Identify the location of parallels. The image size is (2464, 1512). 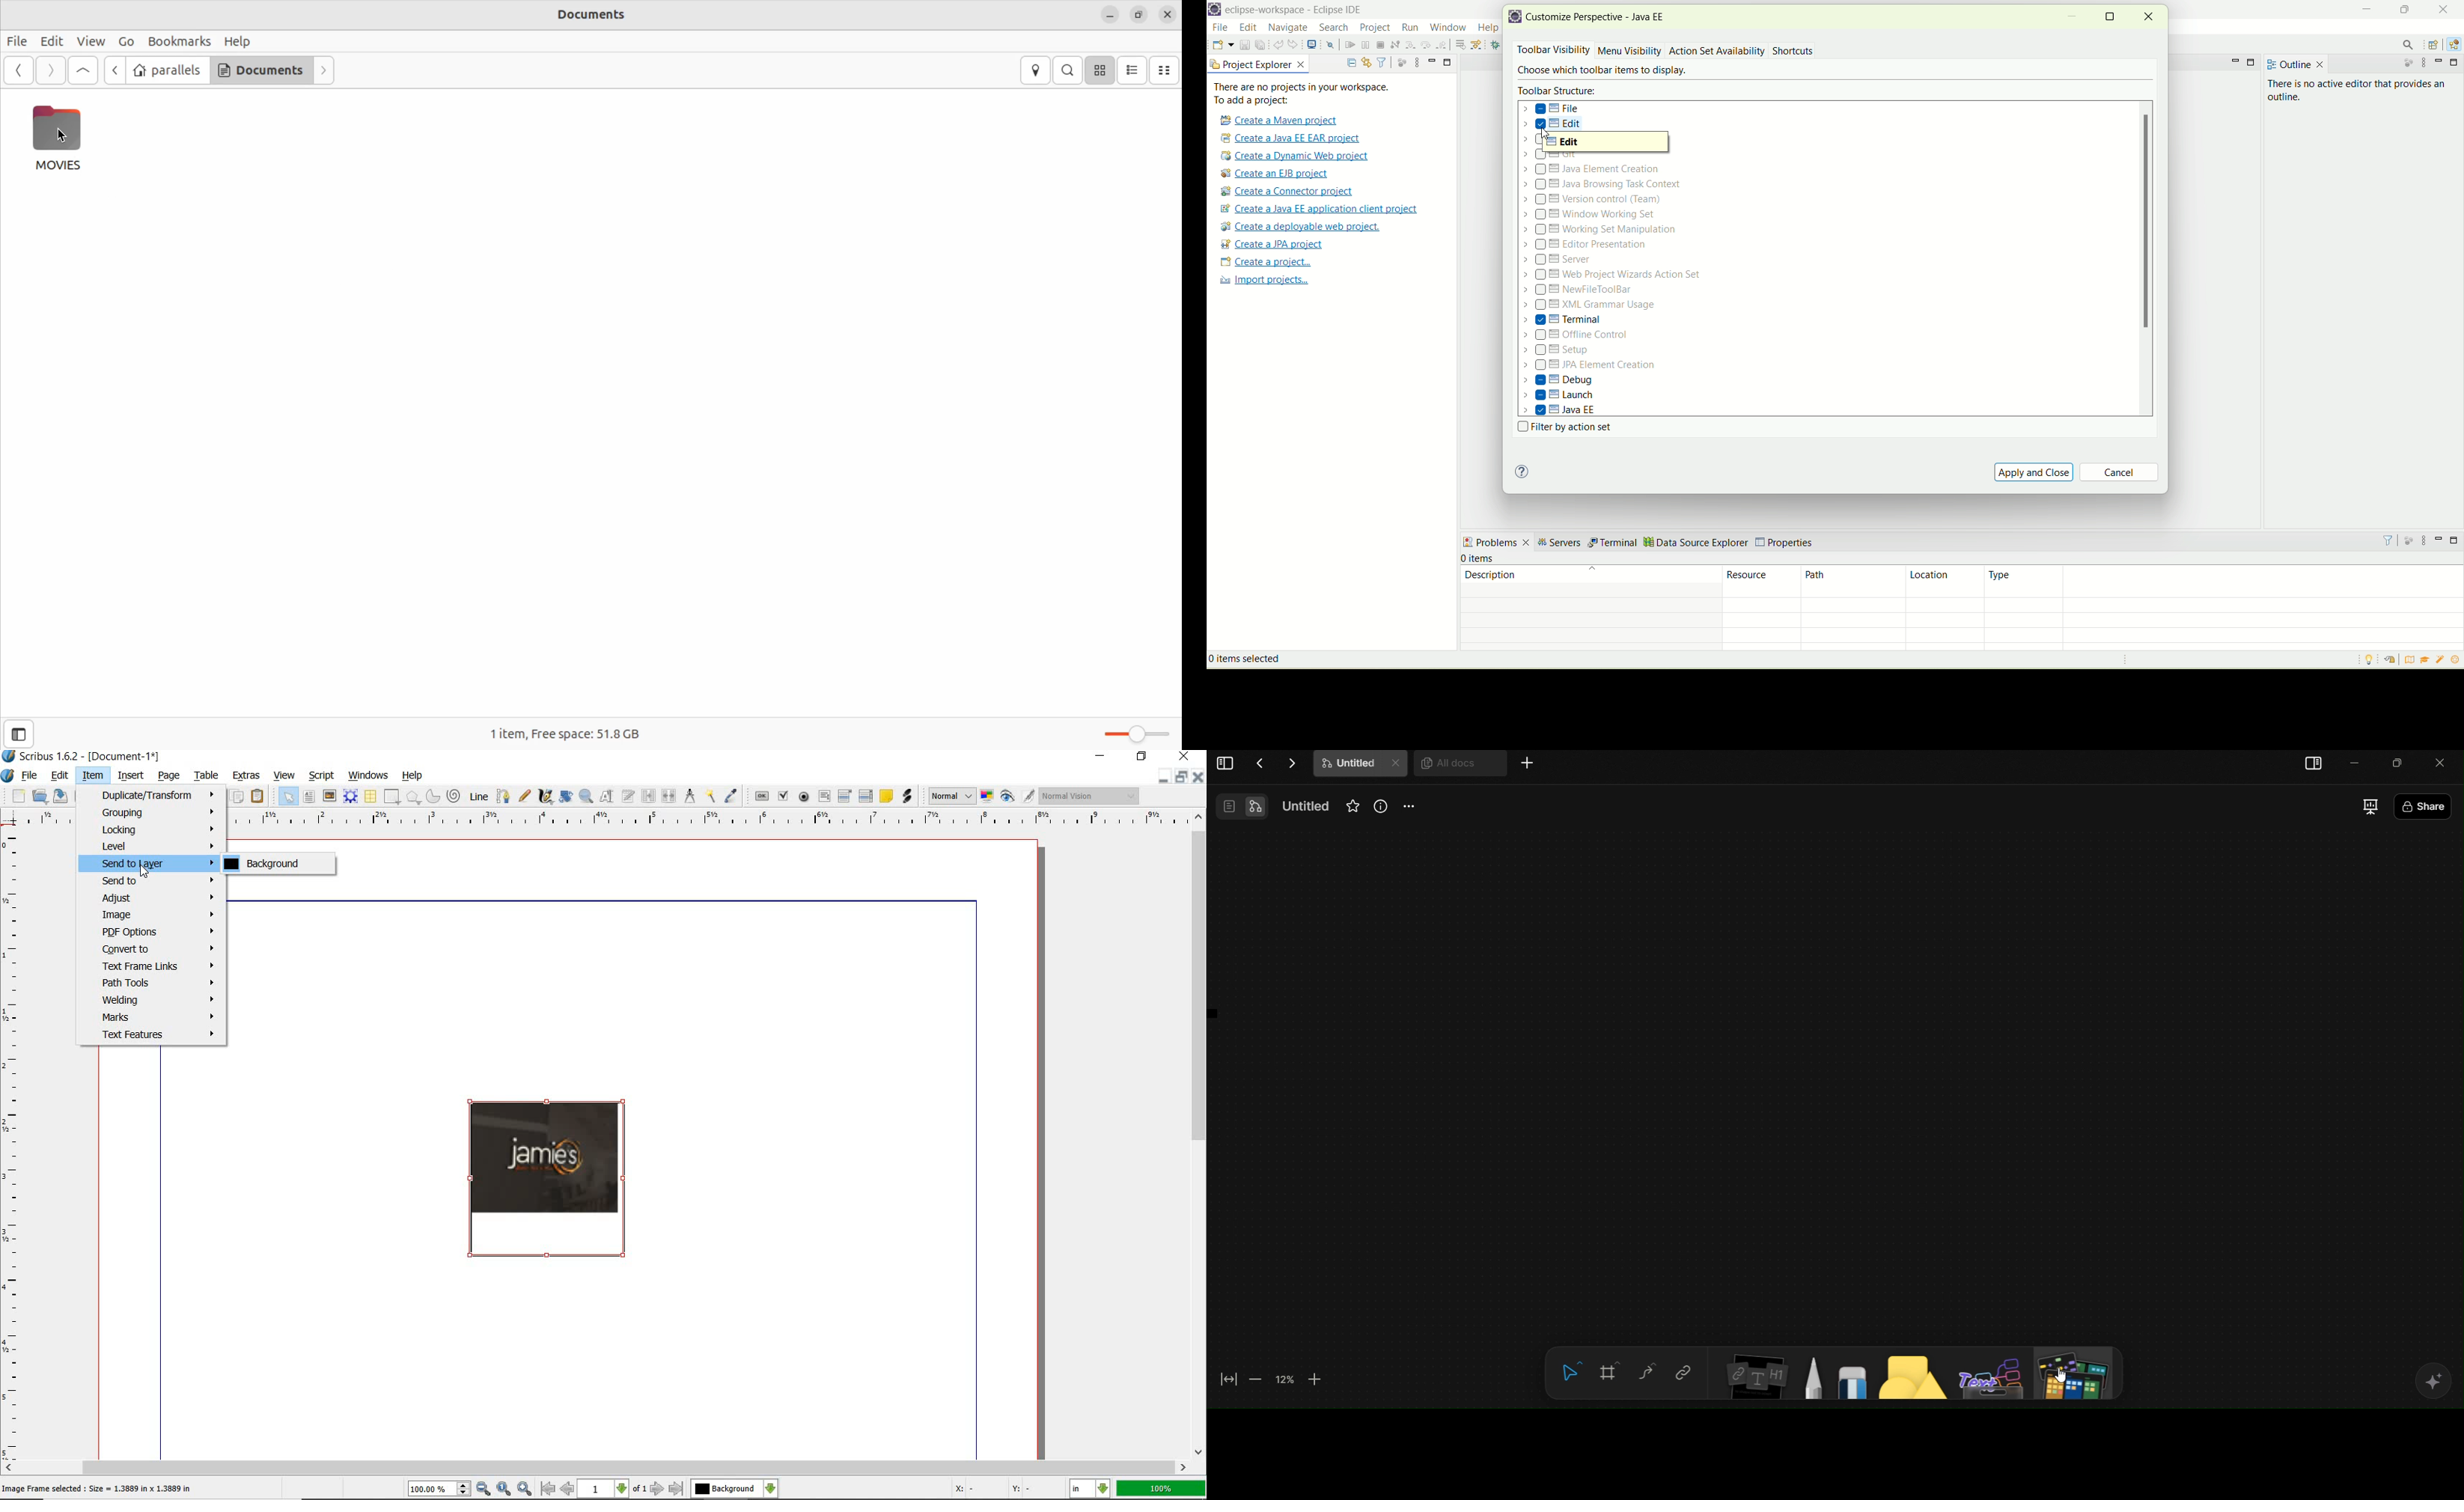
(168, 70).